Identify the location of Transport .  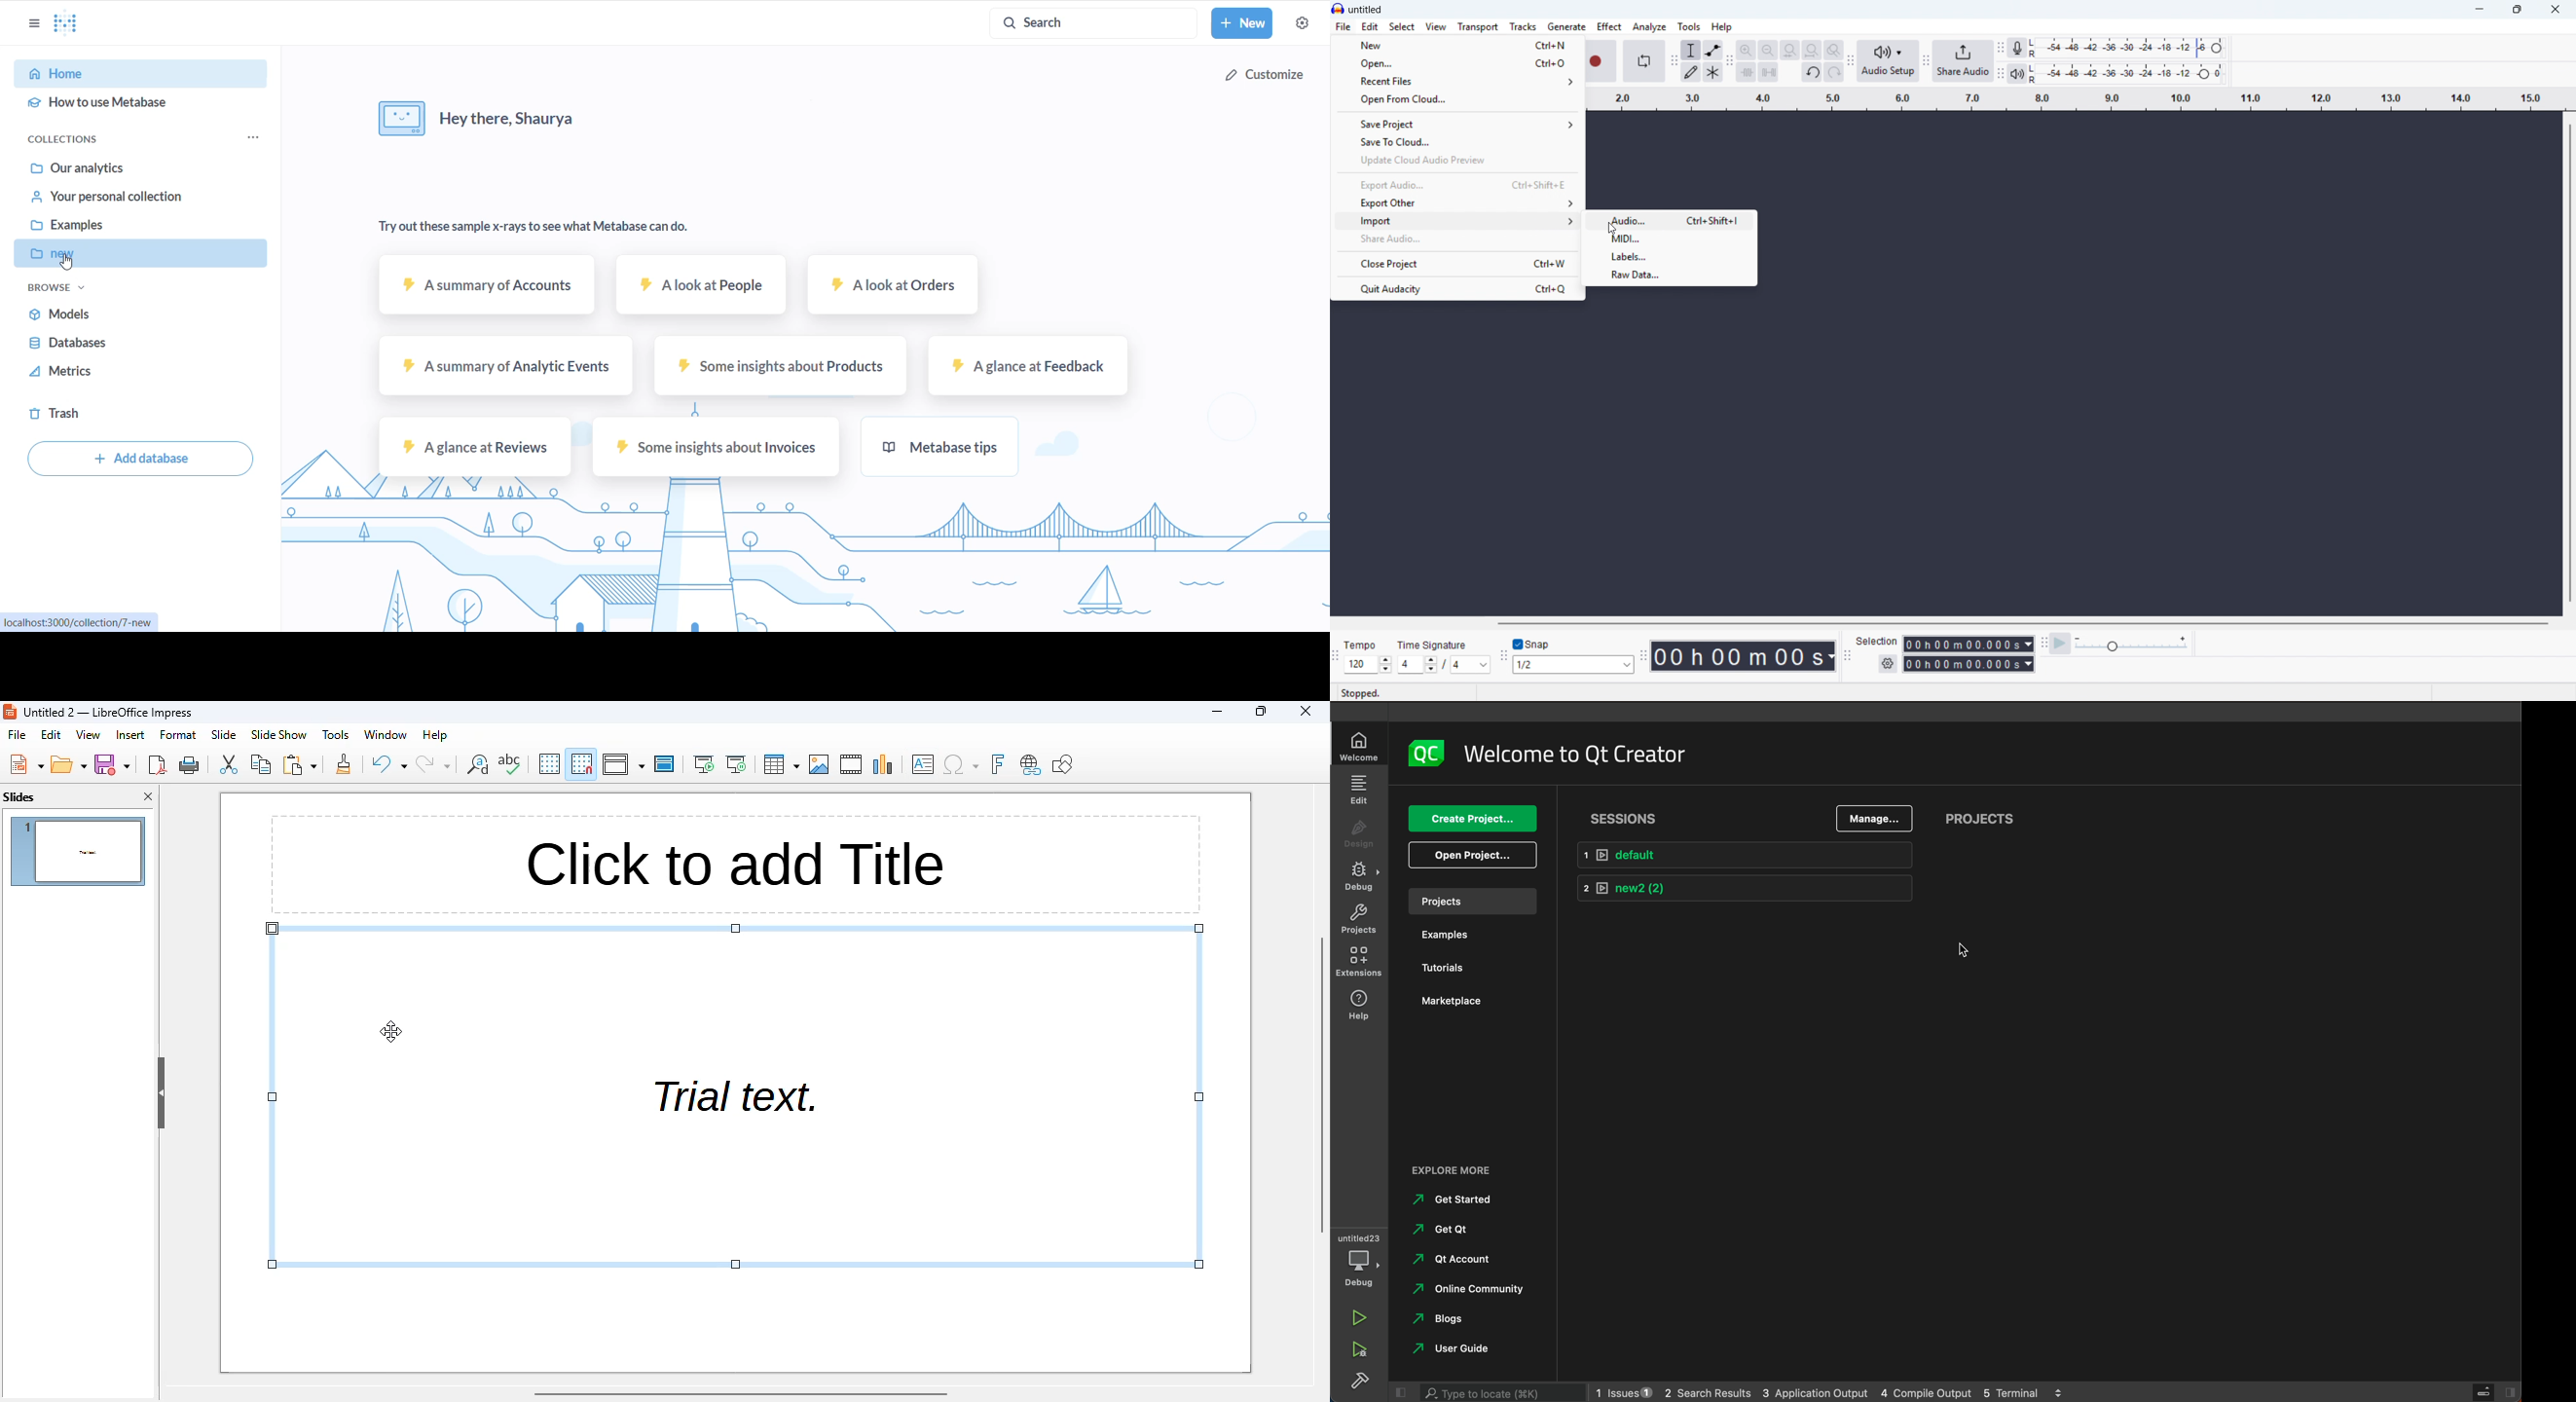
(1477, 27).